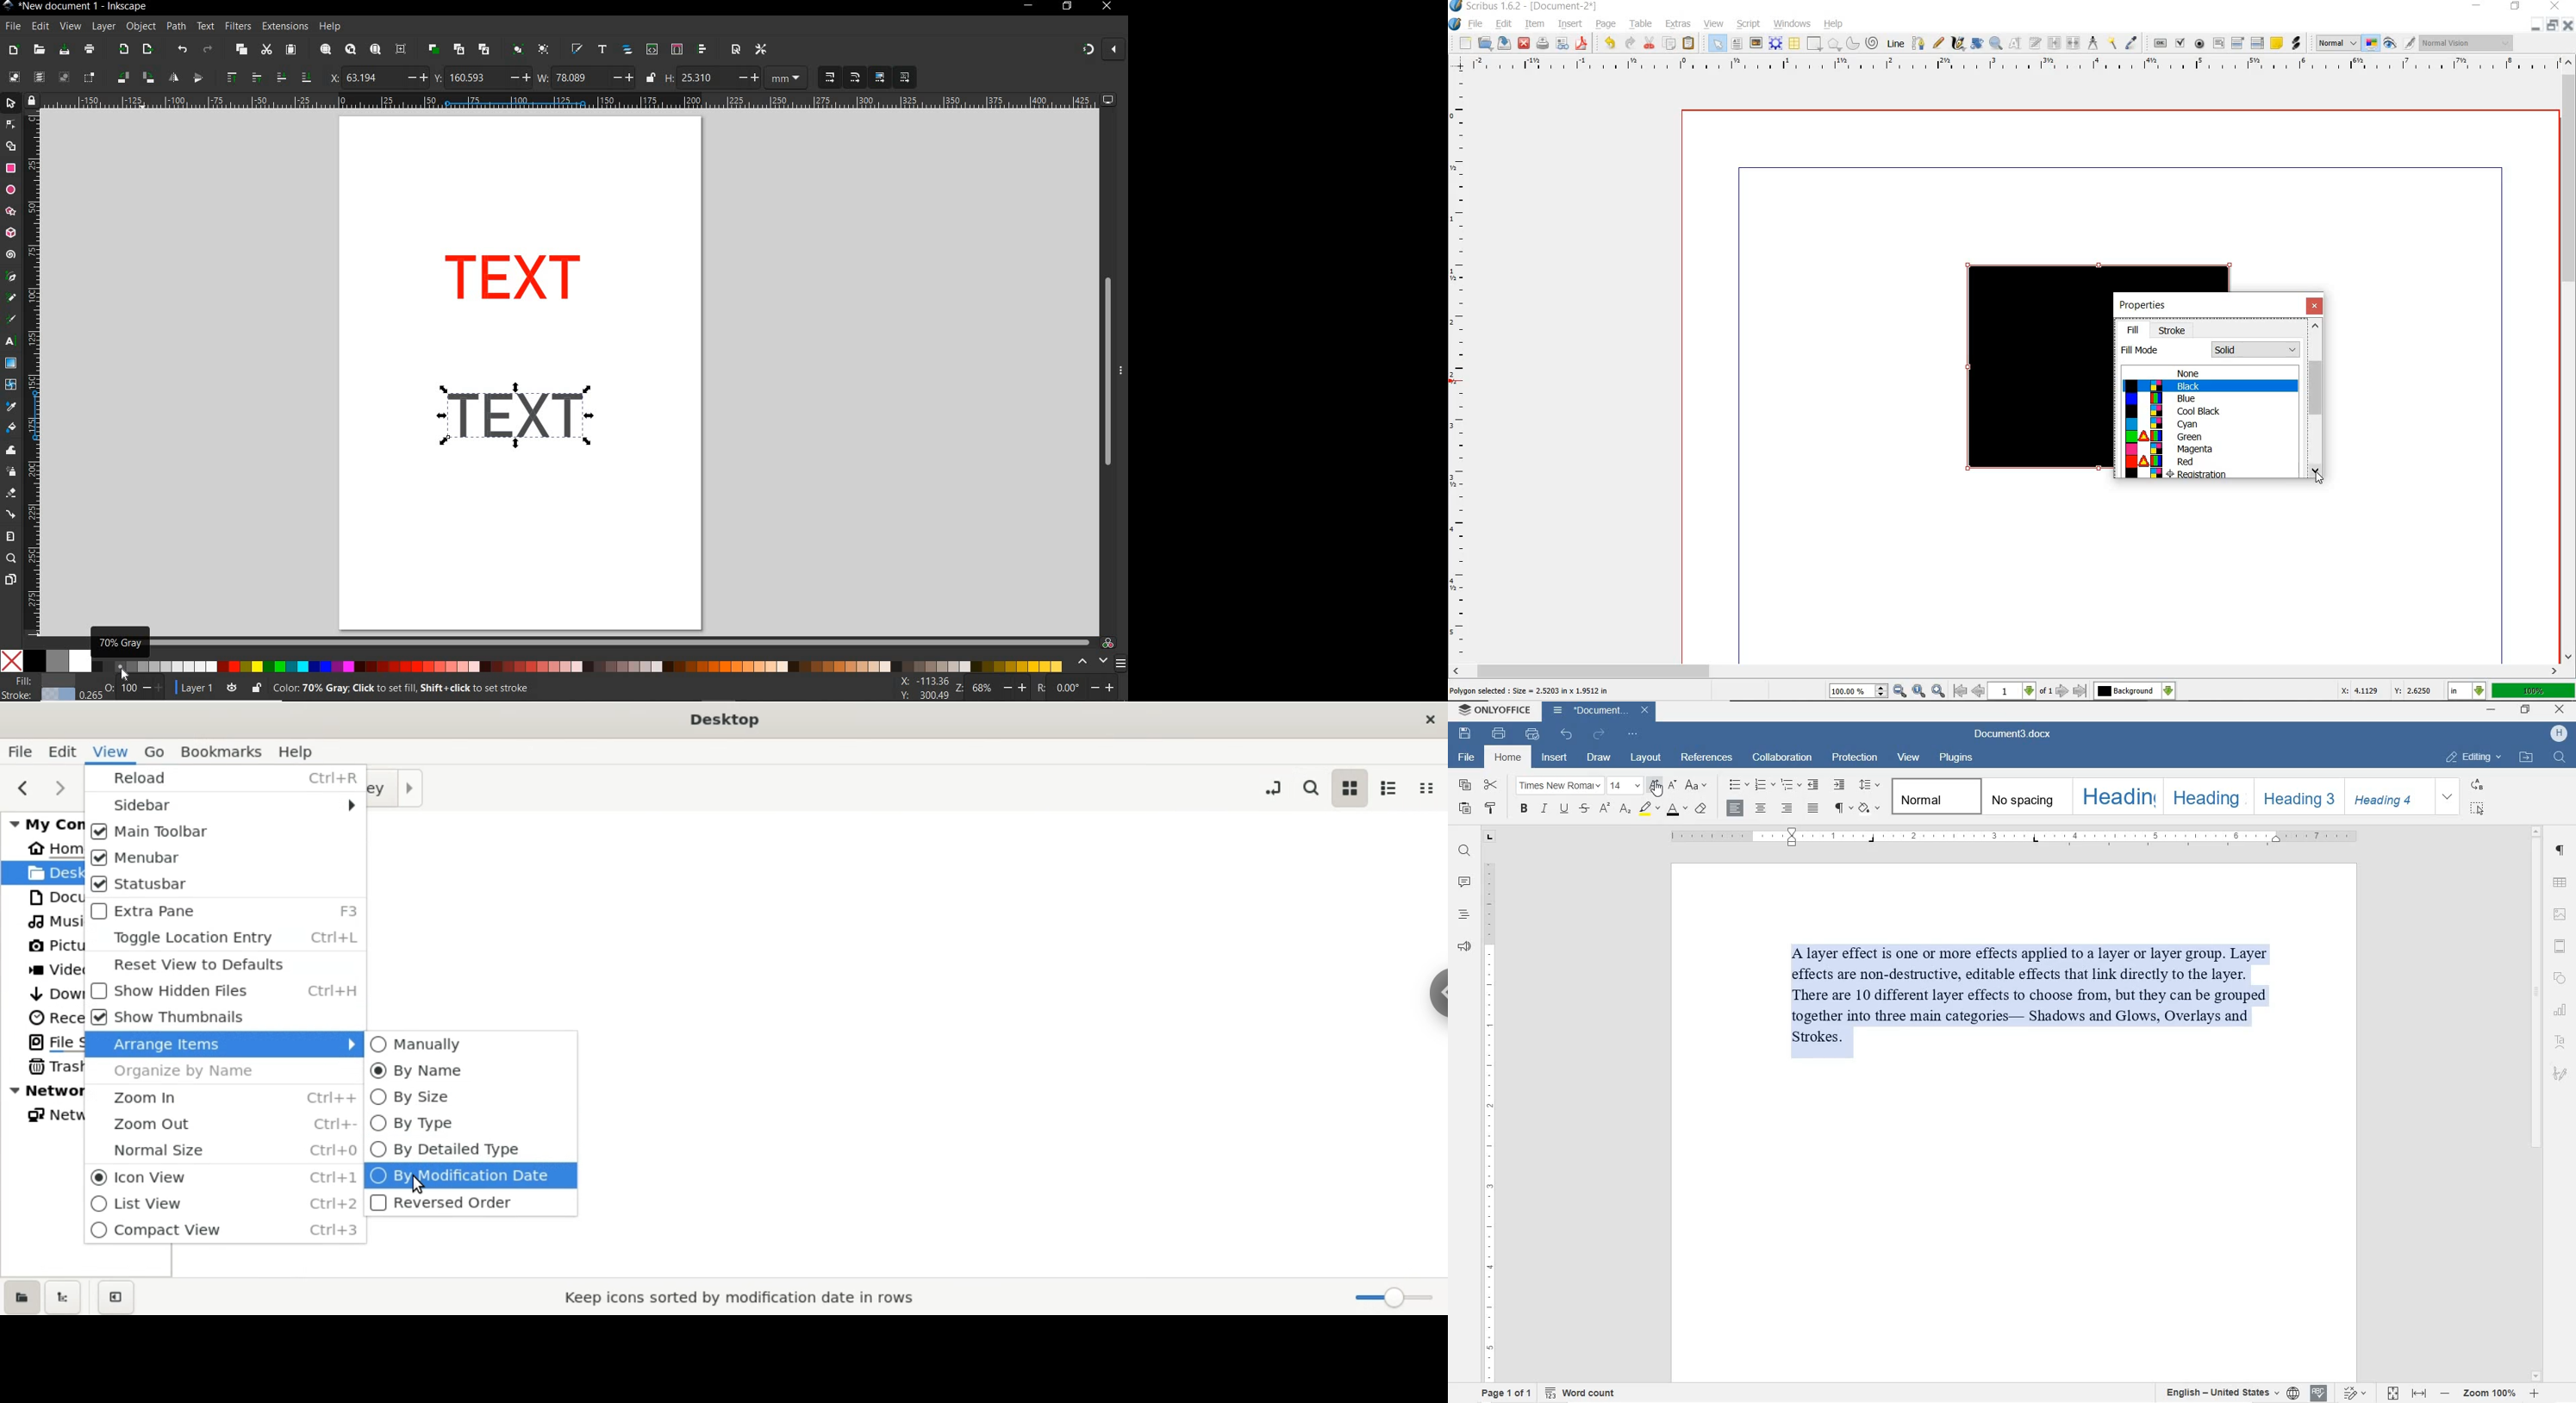 The height and width of the screenshot is (1428, 2576). I want to click on measurement, so click(2095, 44).